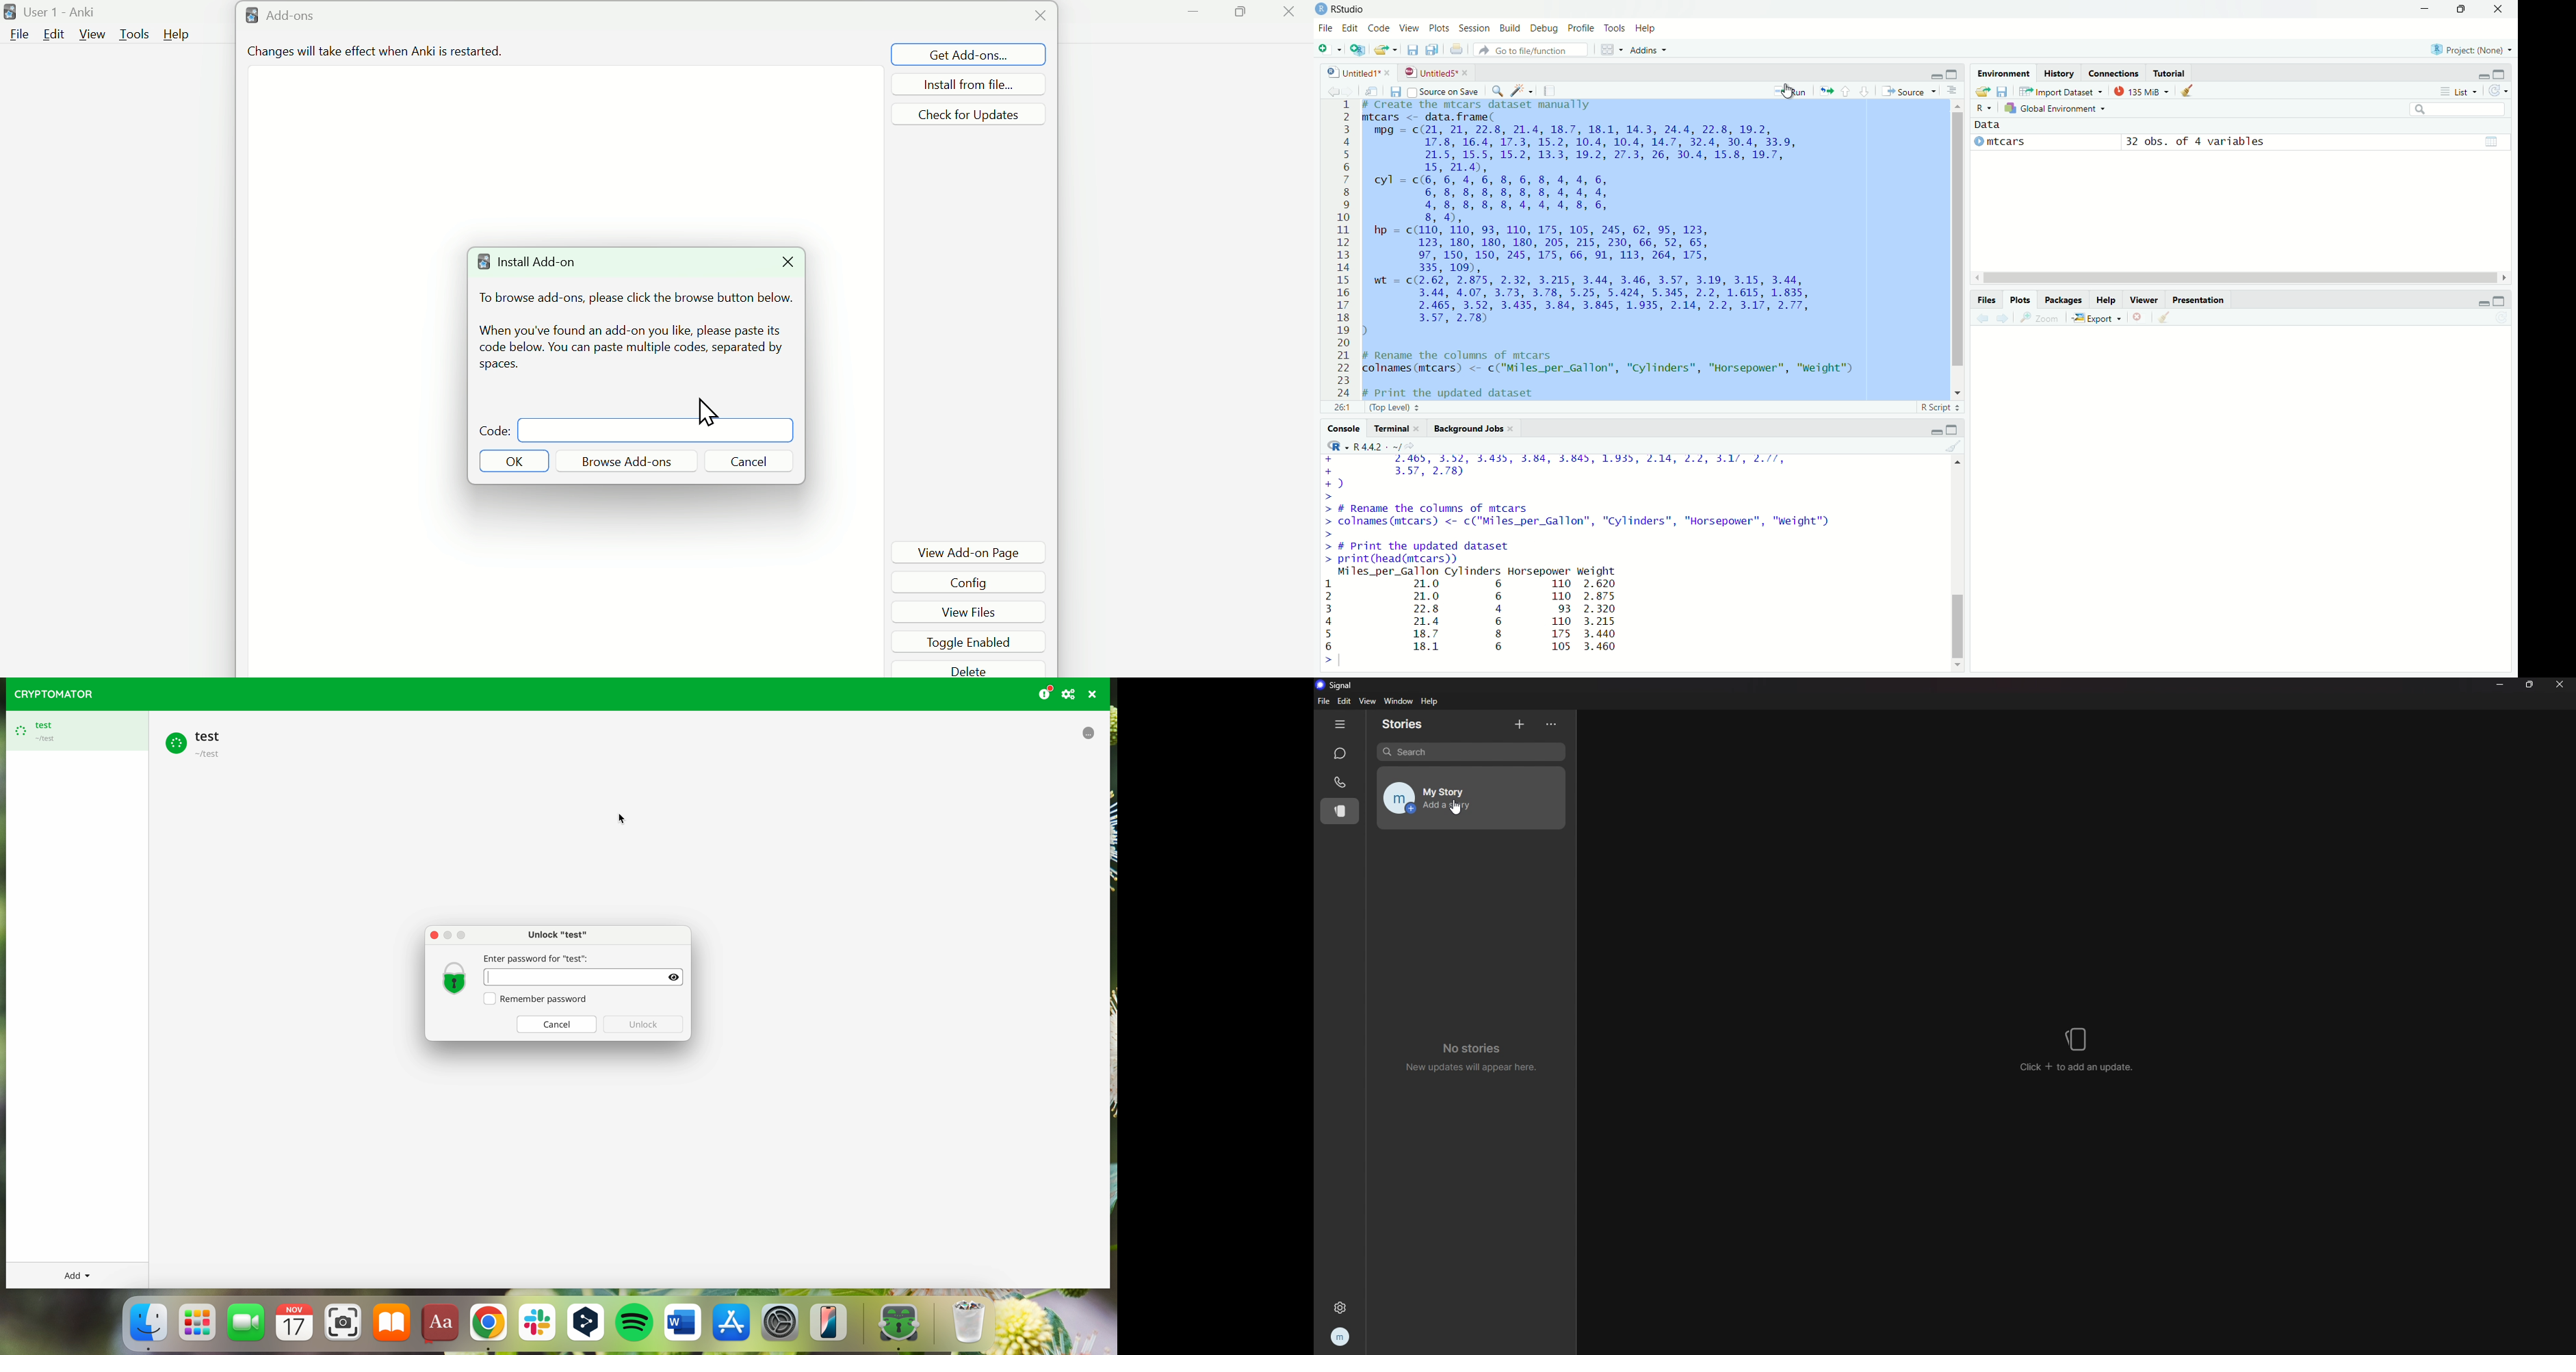  I want to click on RStudio, so click(1347, 8).